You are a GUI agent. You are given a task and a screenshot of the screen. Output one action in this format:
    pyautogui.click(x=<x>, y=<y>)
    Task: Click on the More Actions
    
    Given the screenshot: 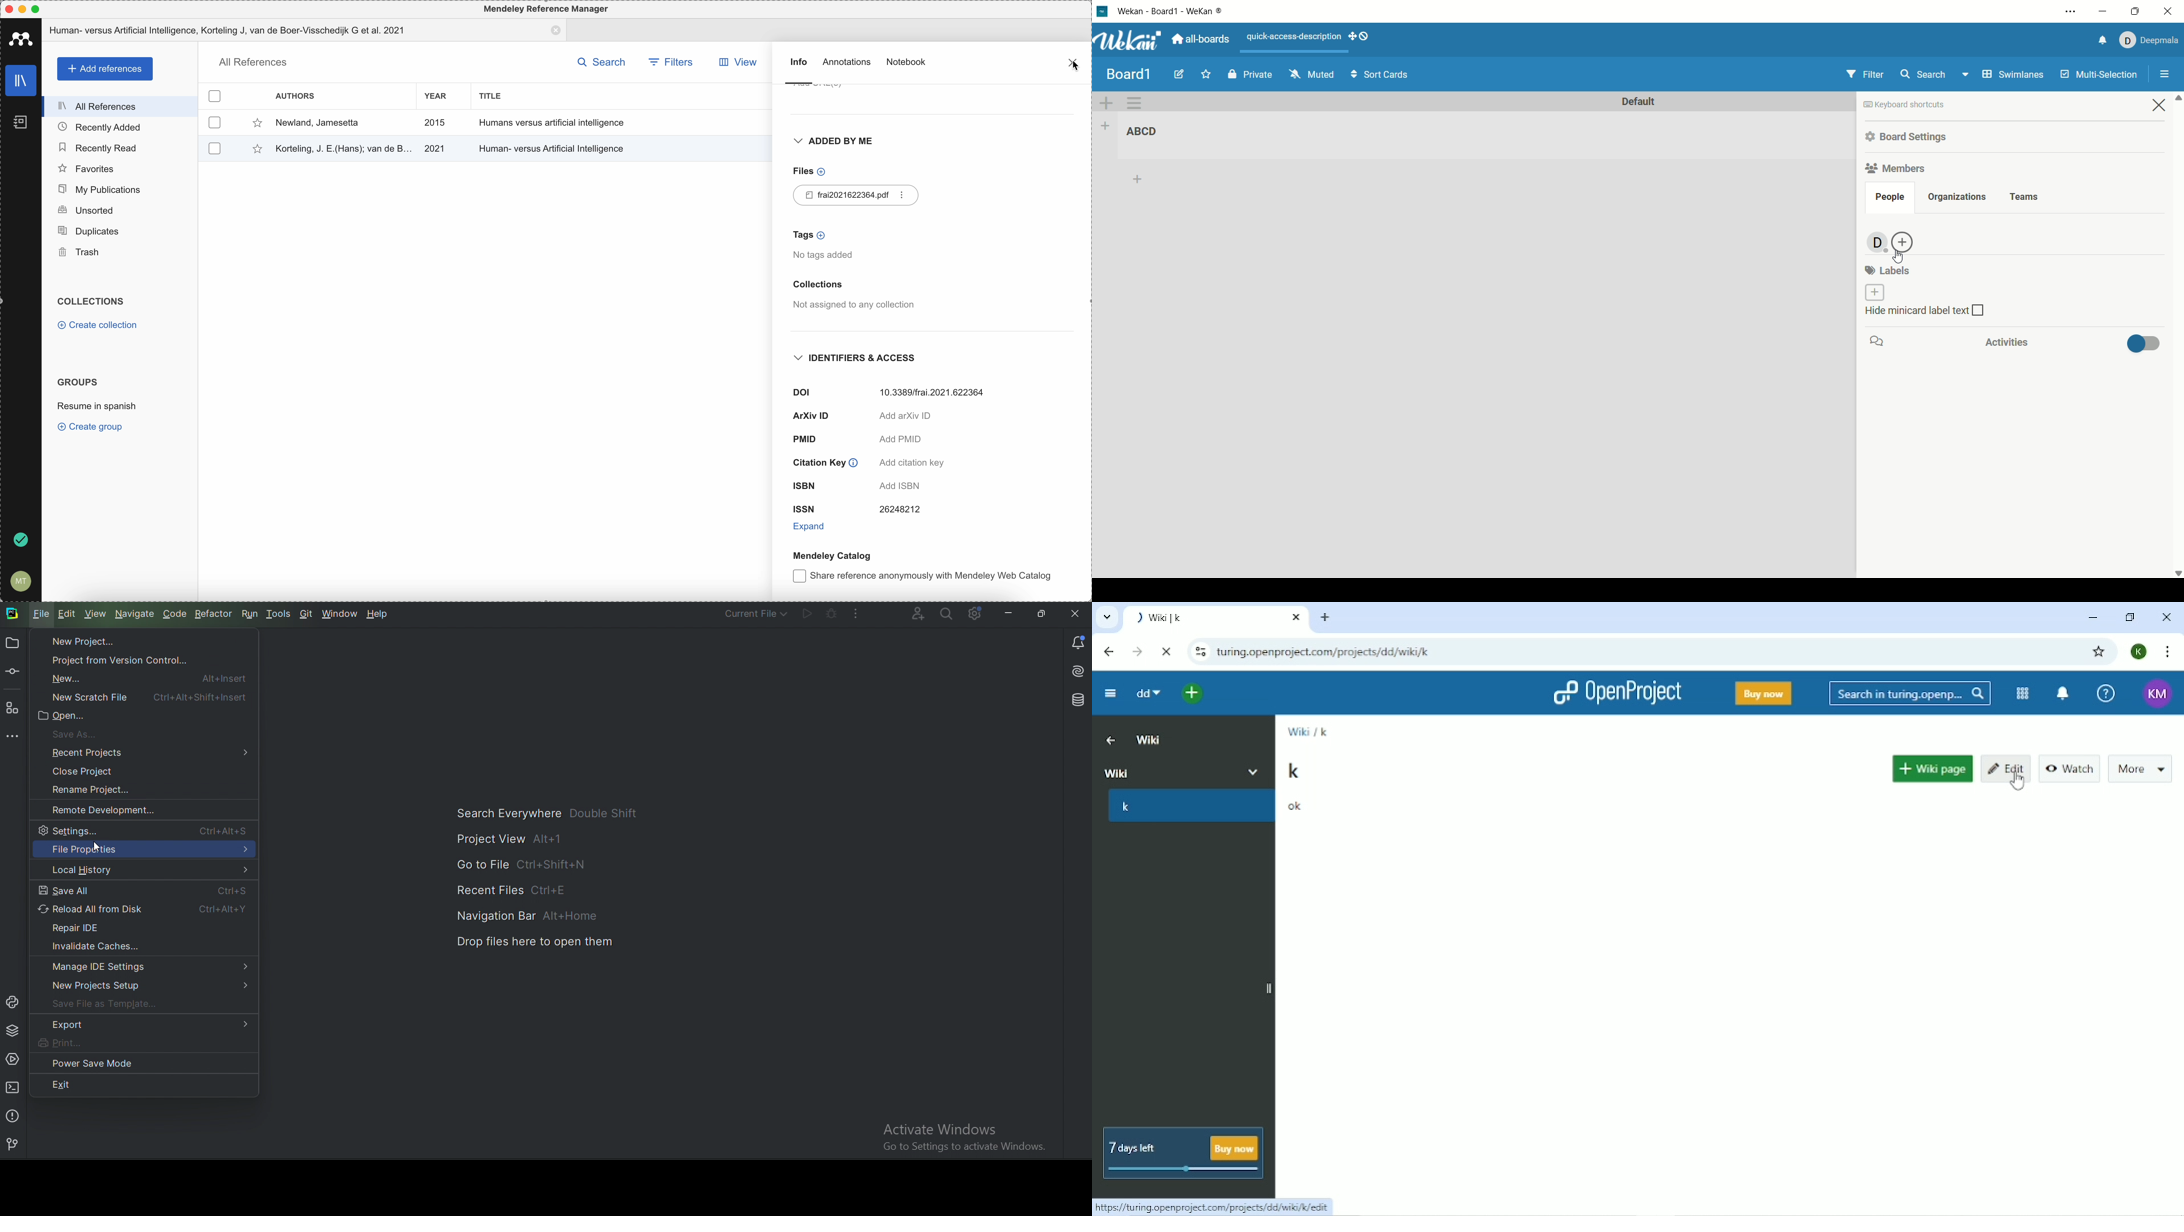 What is the action you would take?
    pyautogui.click(x=859, y=613)
    